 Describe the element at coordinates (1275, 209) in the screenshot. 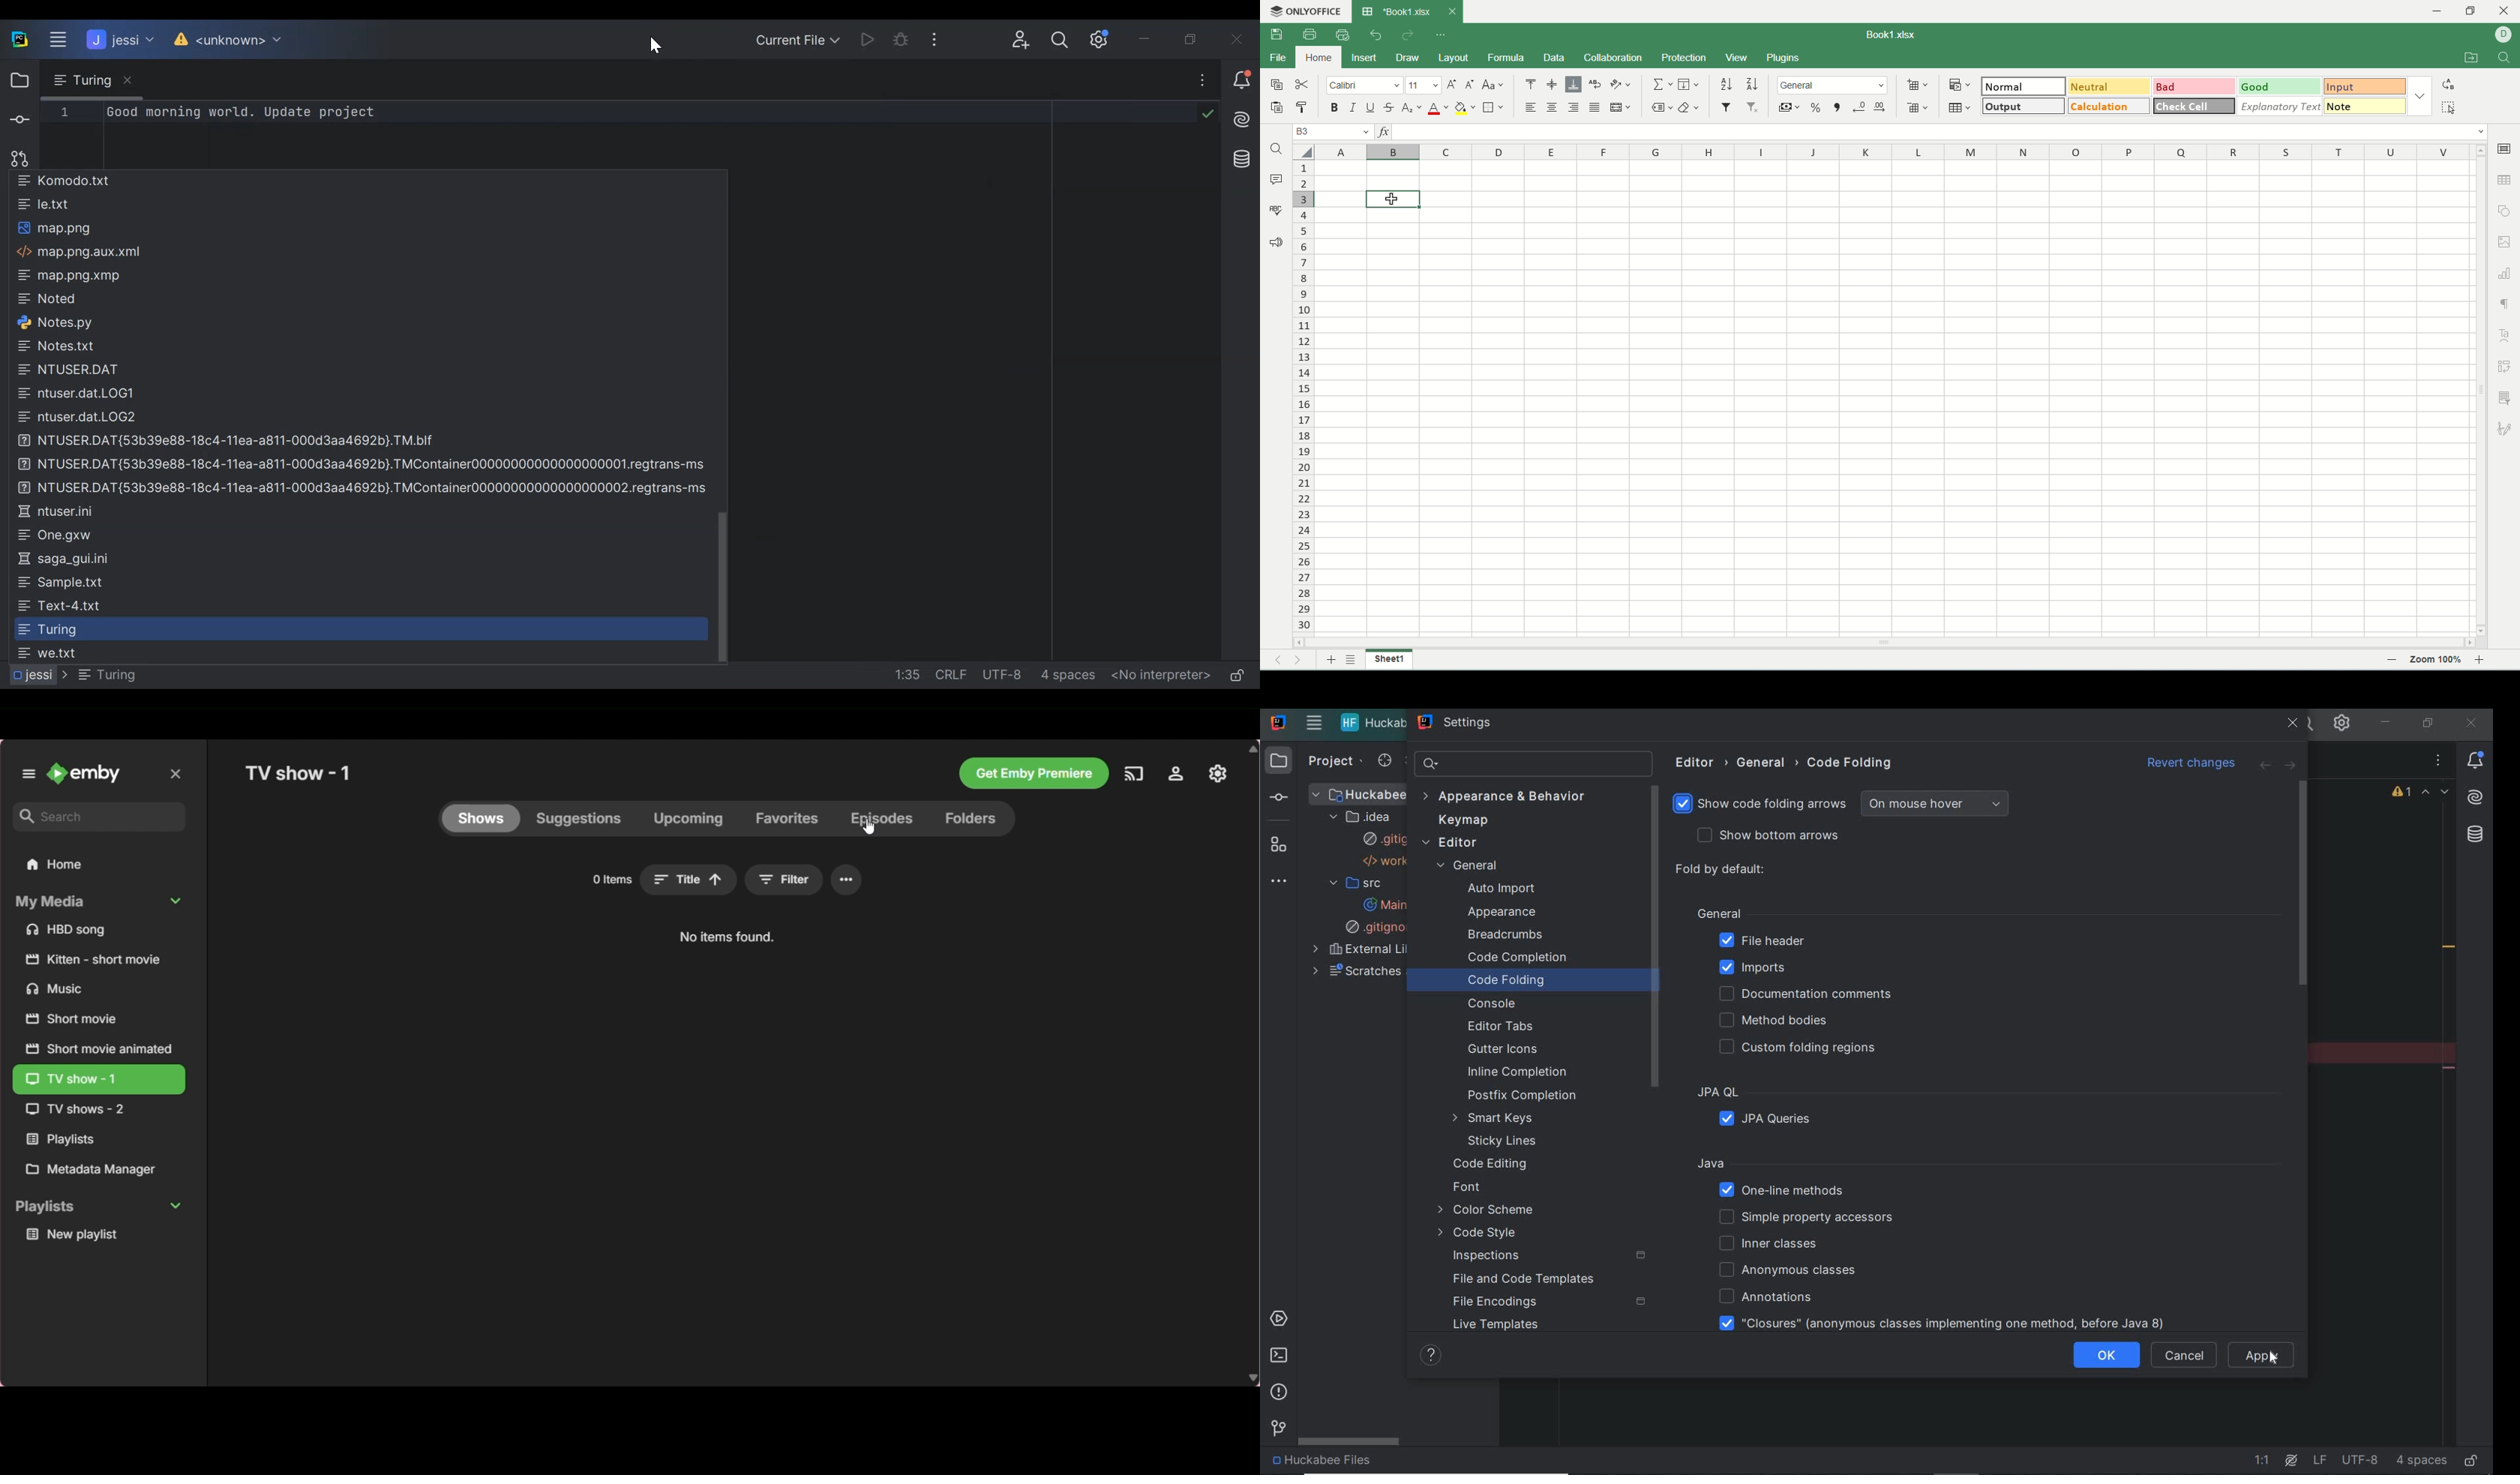

I see `spell check` at that location.